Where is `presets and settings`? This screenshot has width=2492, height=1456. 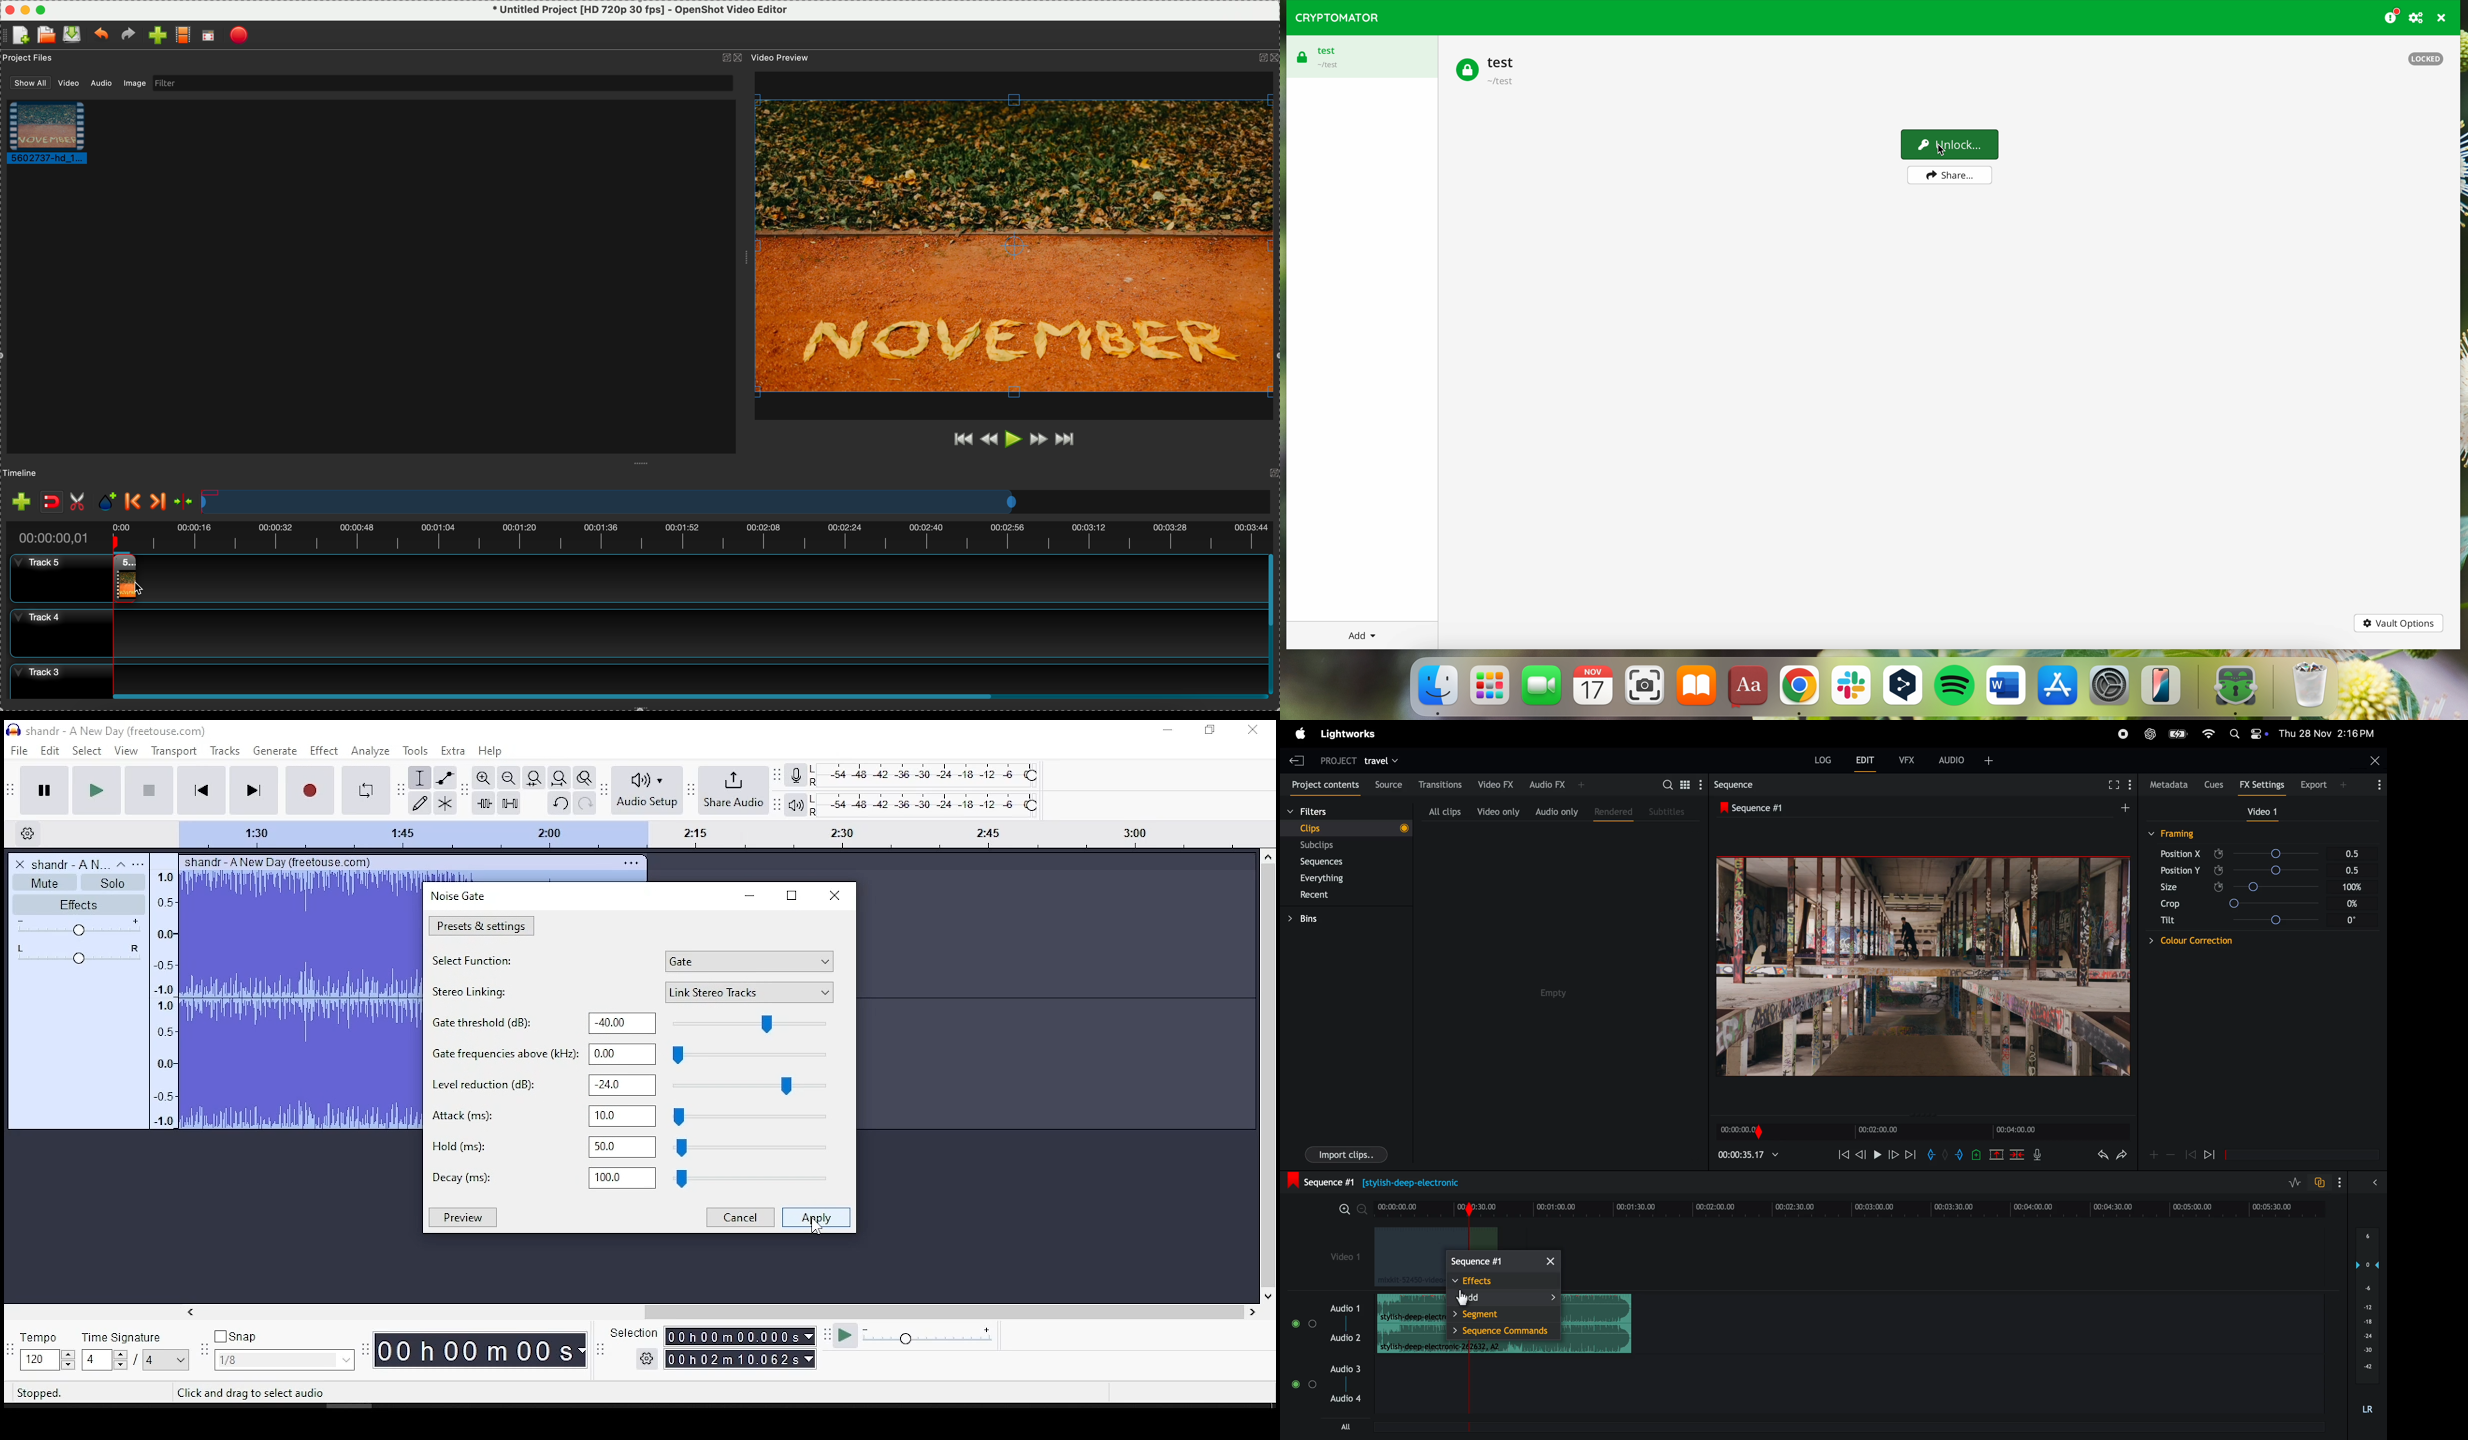 presets and settings is located at coordinates (481, 925).